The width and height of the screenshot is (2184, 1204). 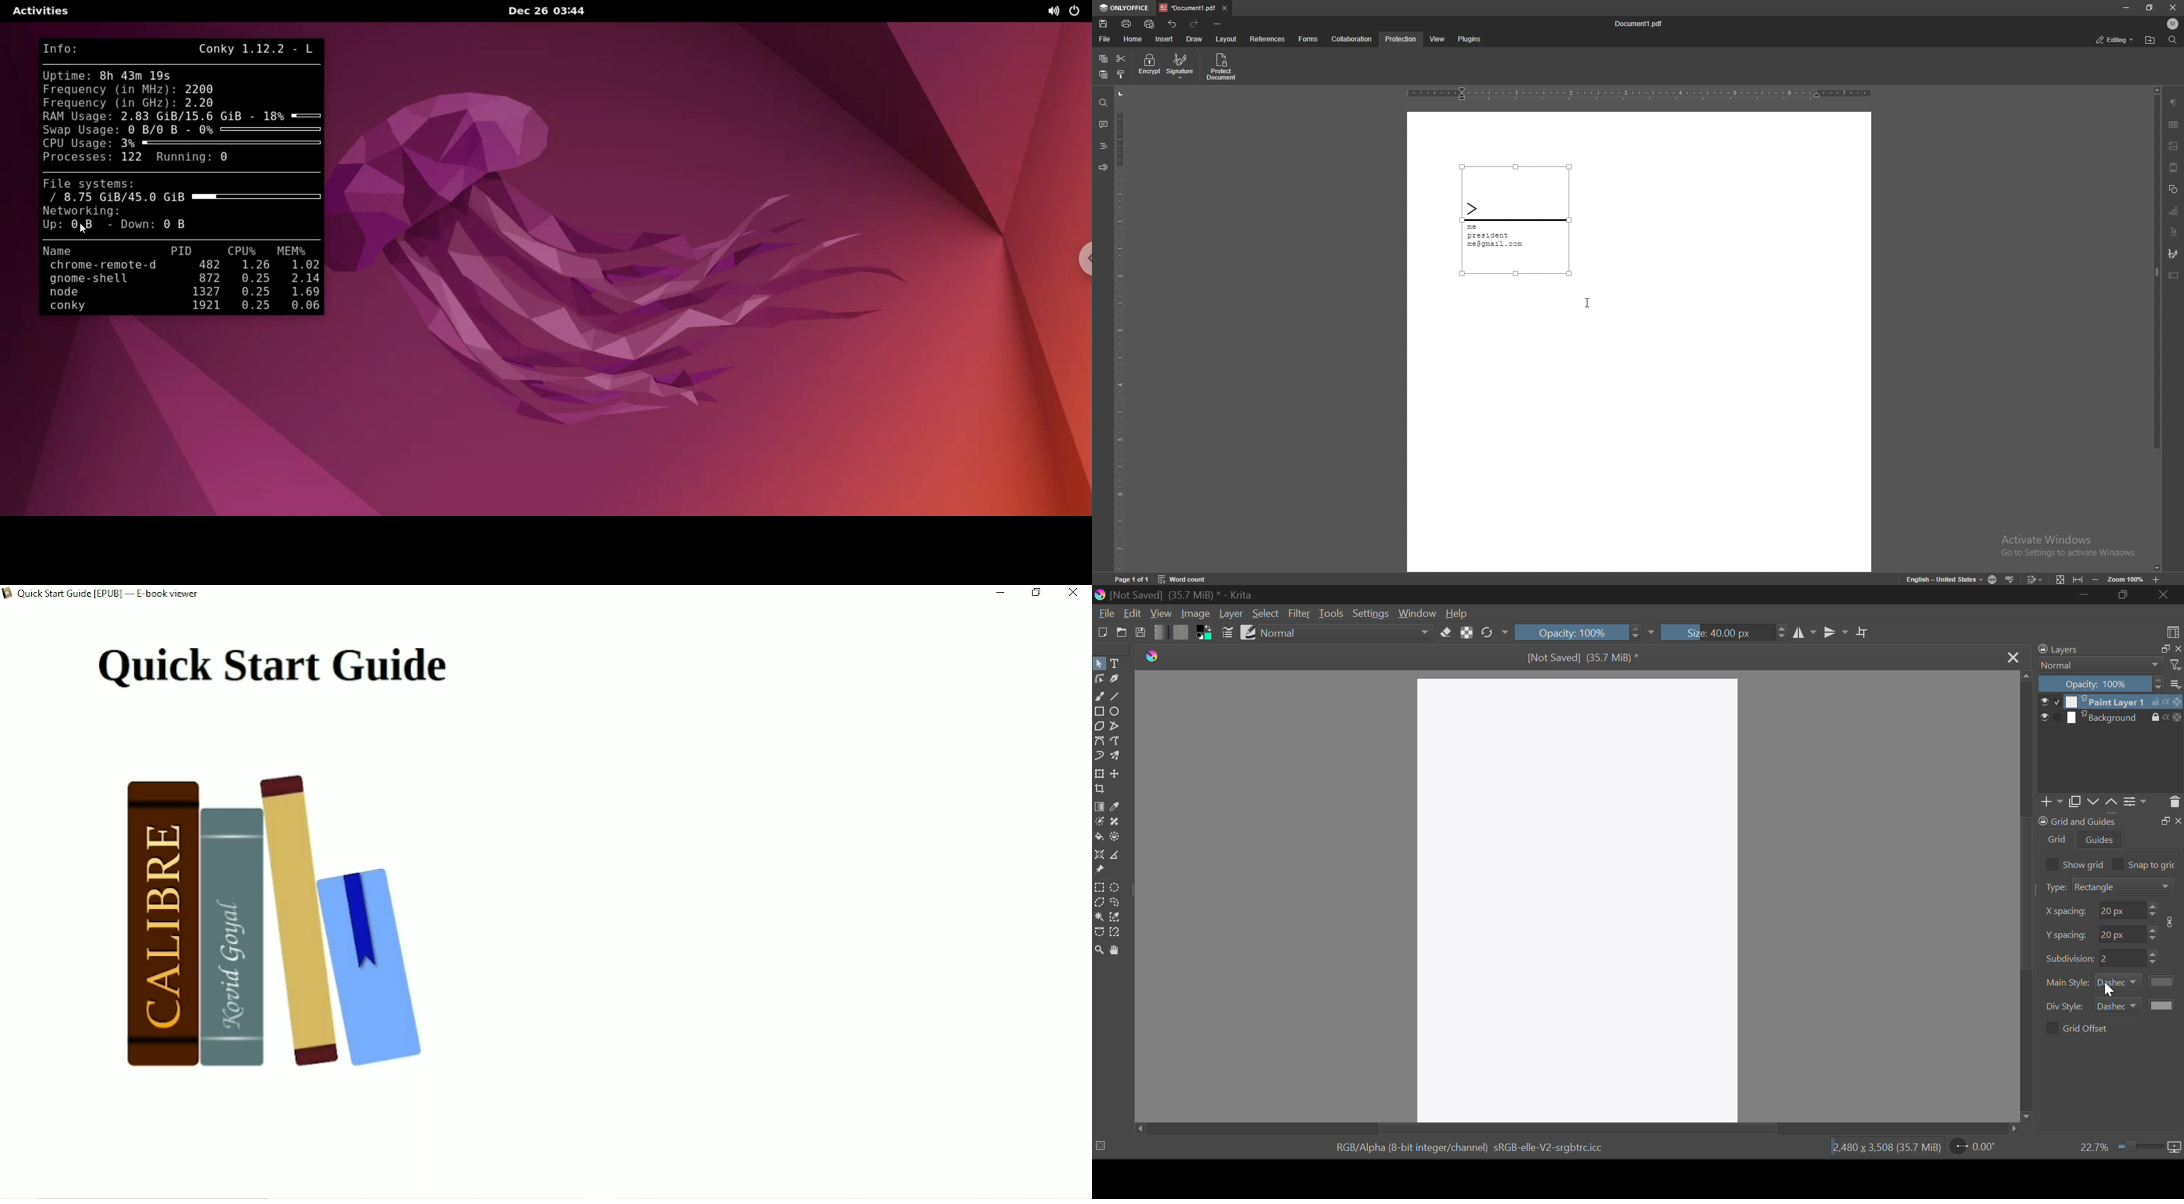 I want to click on Select, so click(x=1266, y=614).